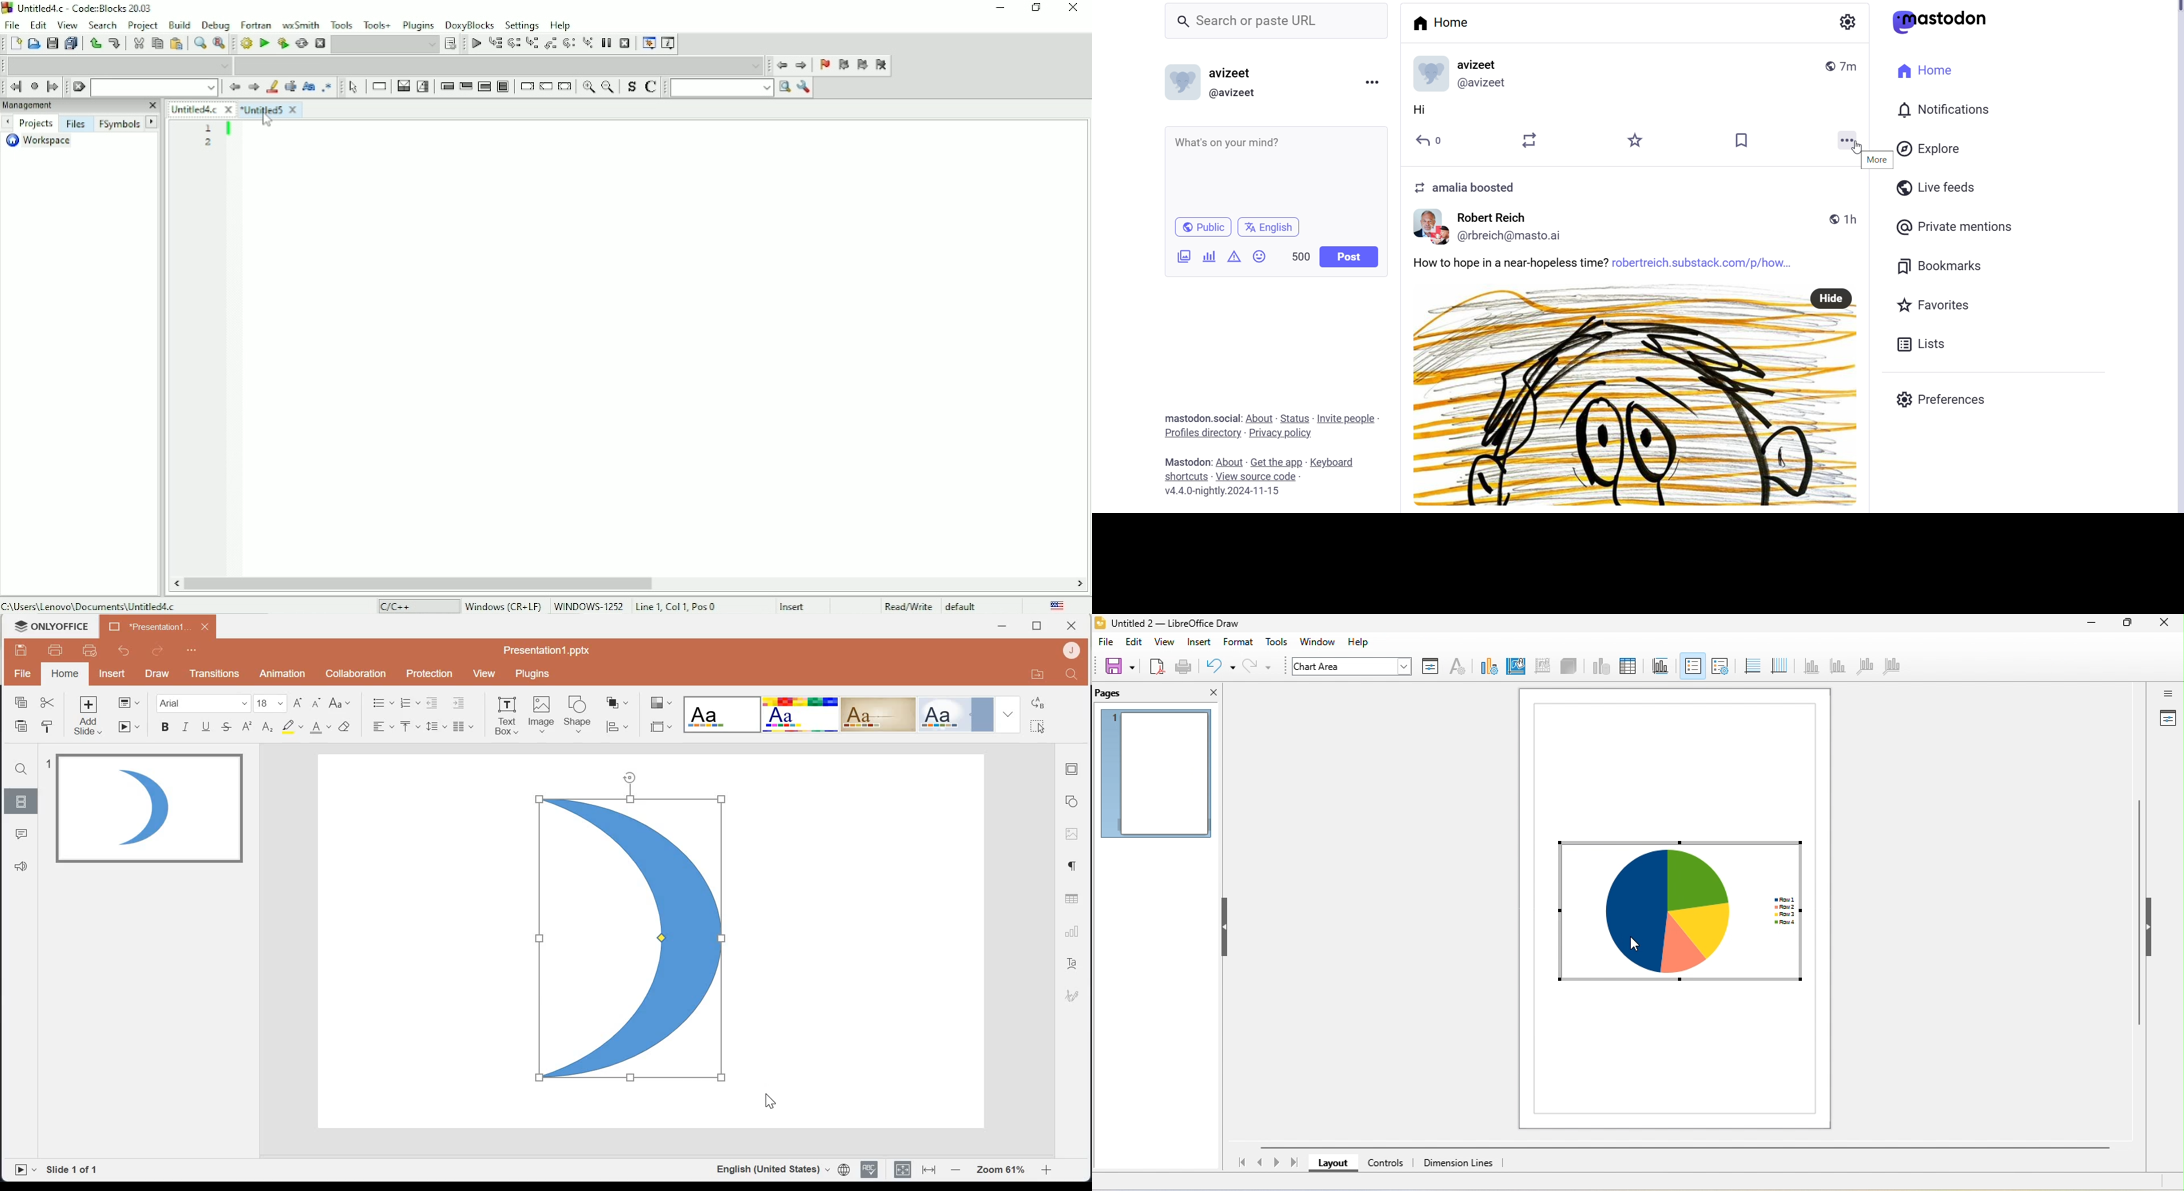 Image resolution: width=2184 pixels, height=1204 pixels. I want to click on Insert column, so click(465, 727).